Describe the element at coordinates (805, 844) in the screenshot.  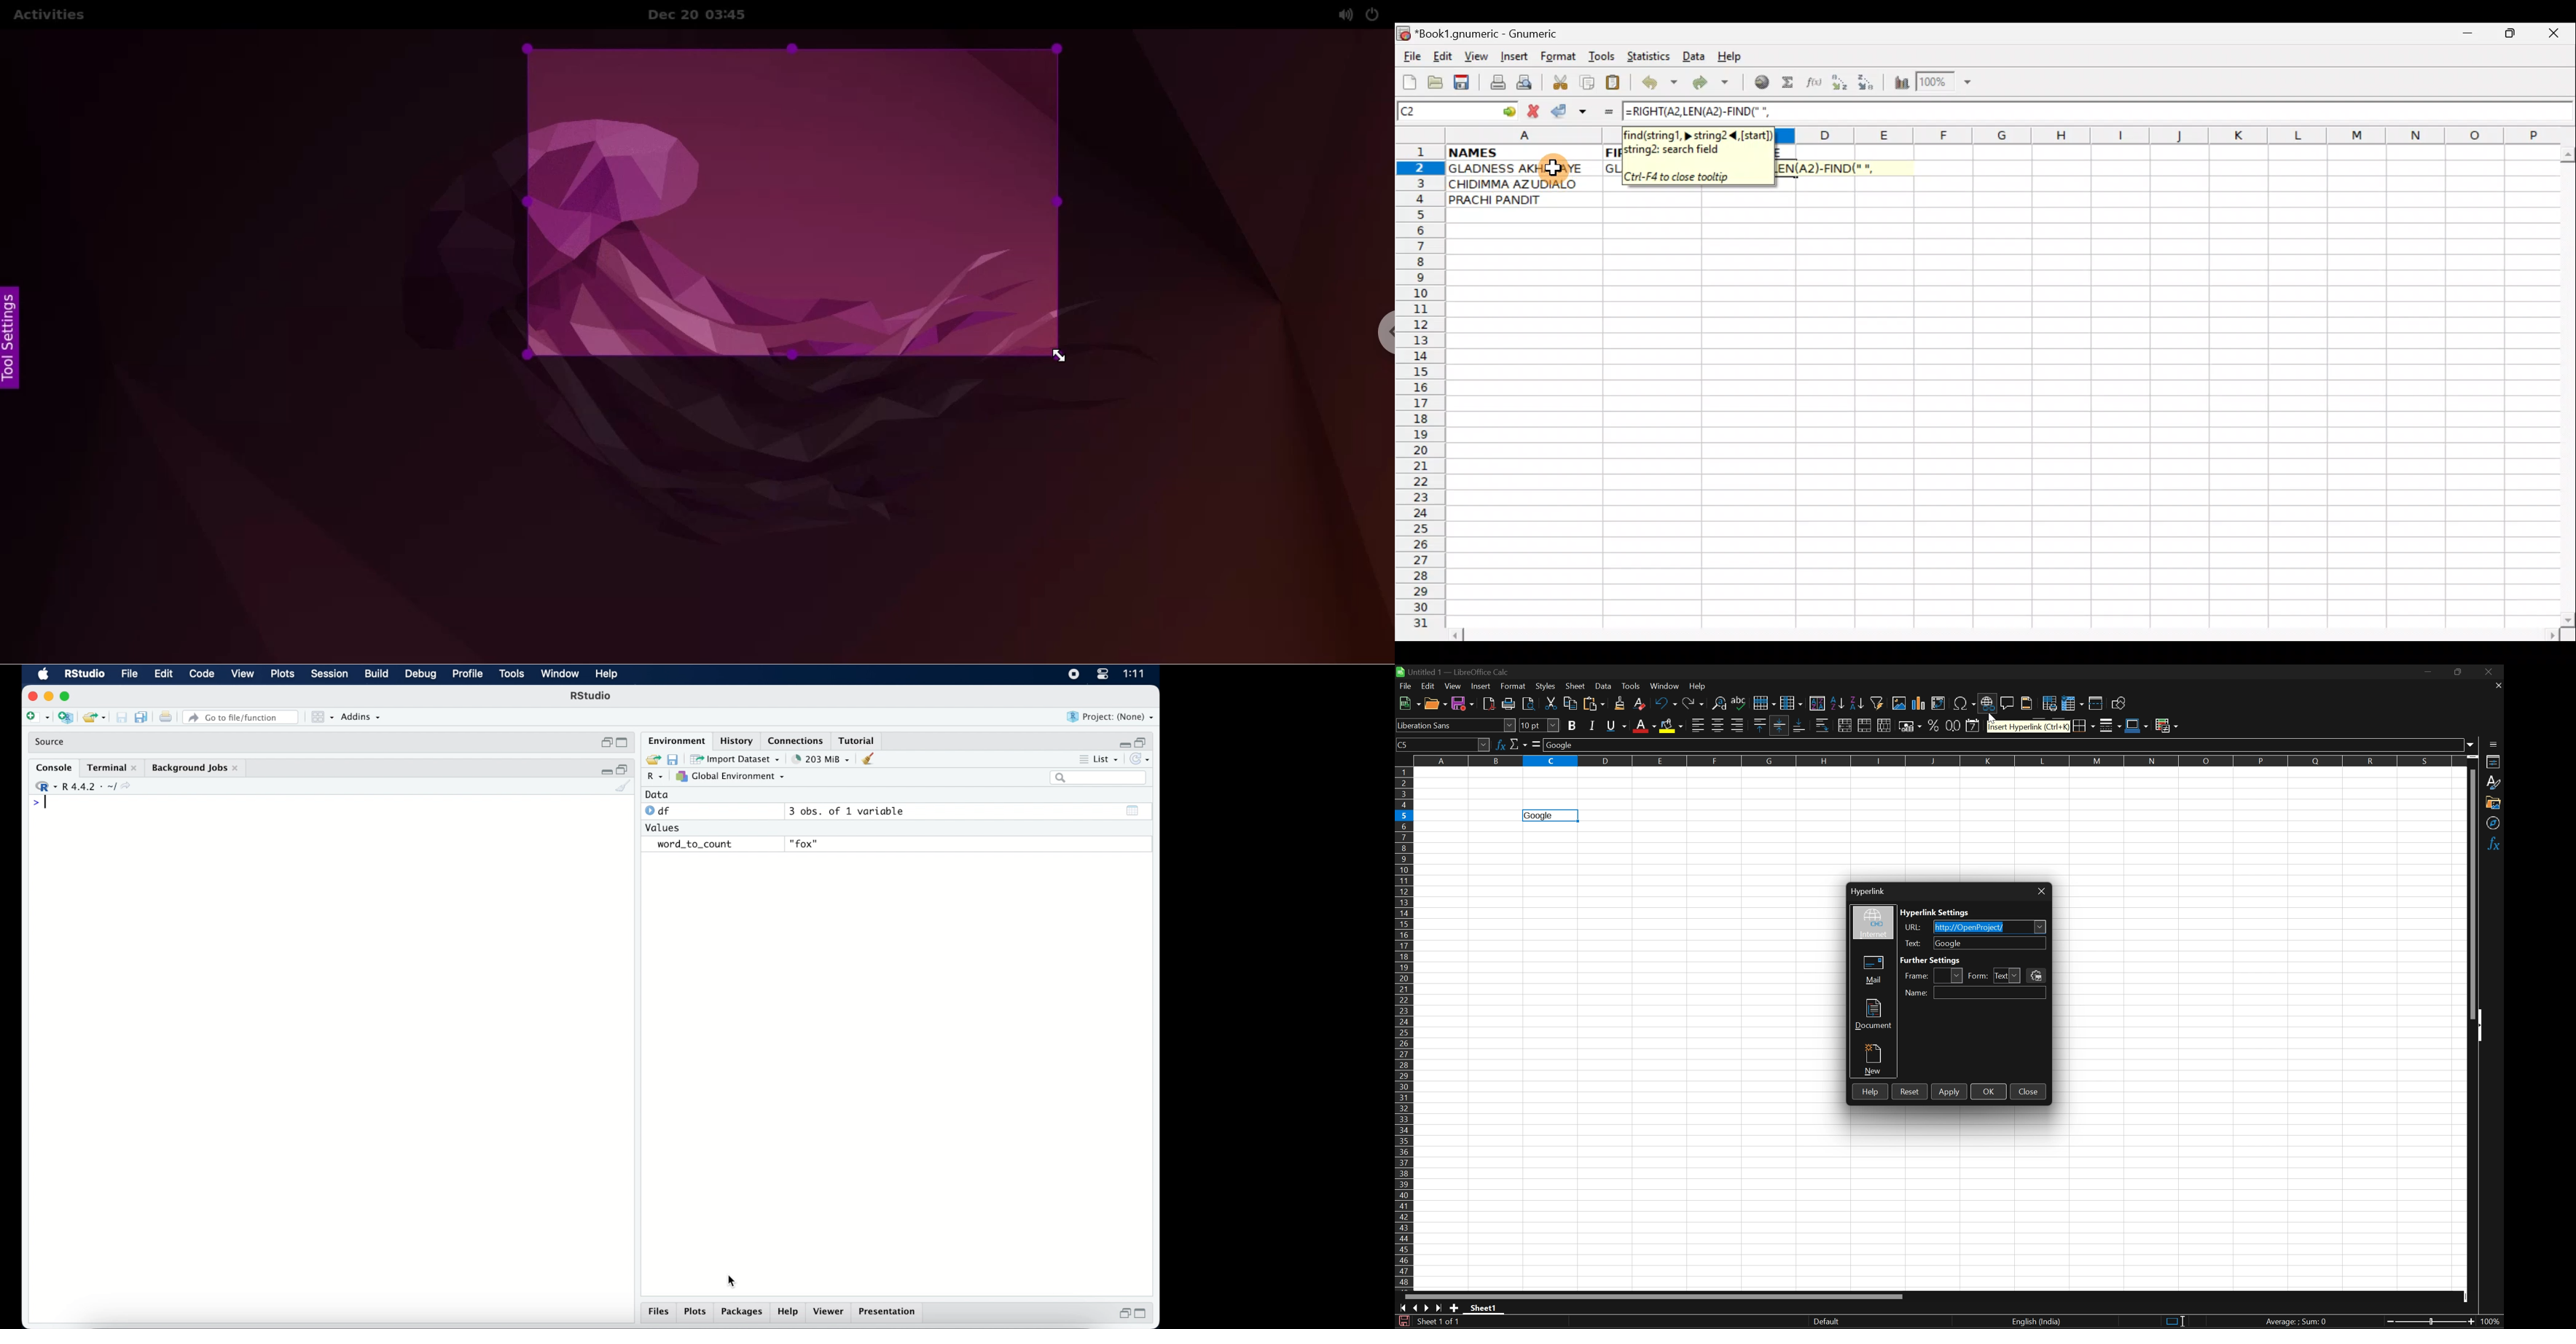
I see `fox` at that location.